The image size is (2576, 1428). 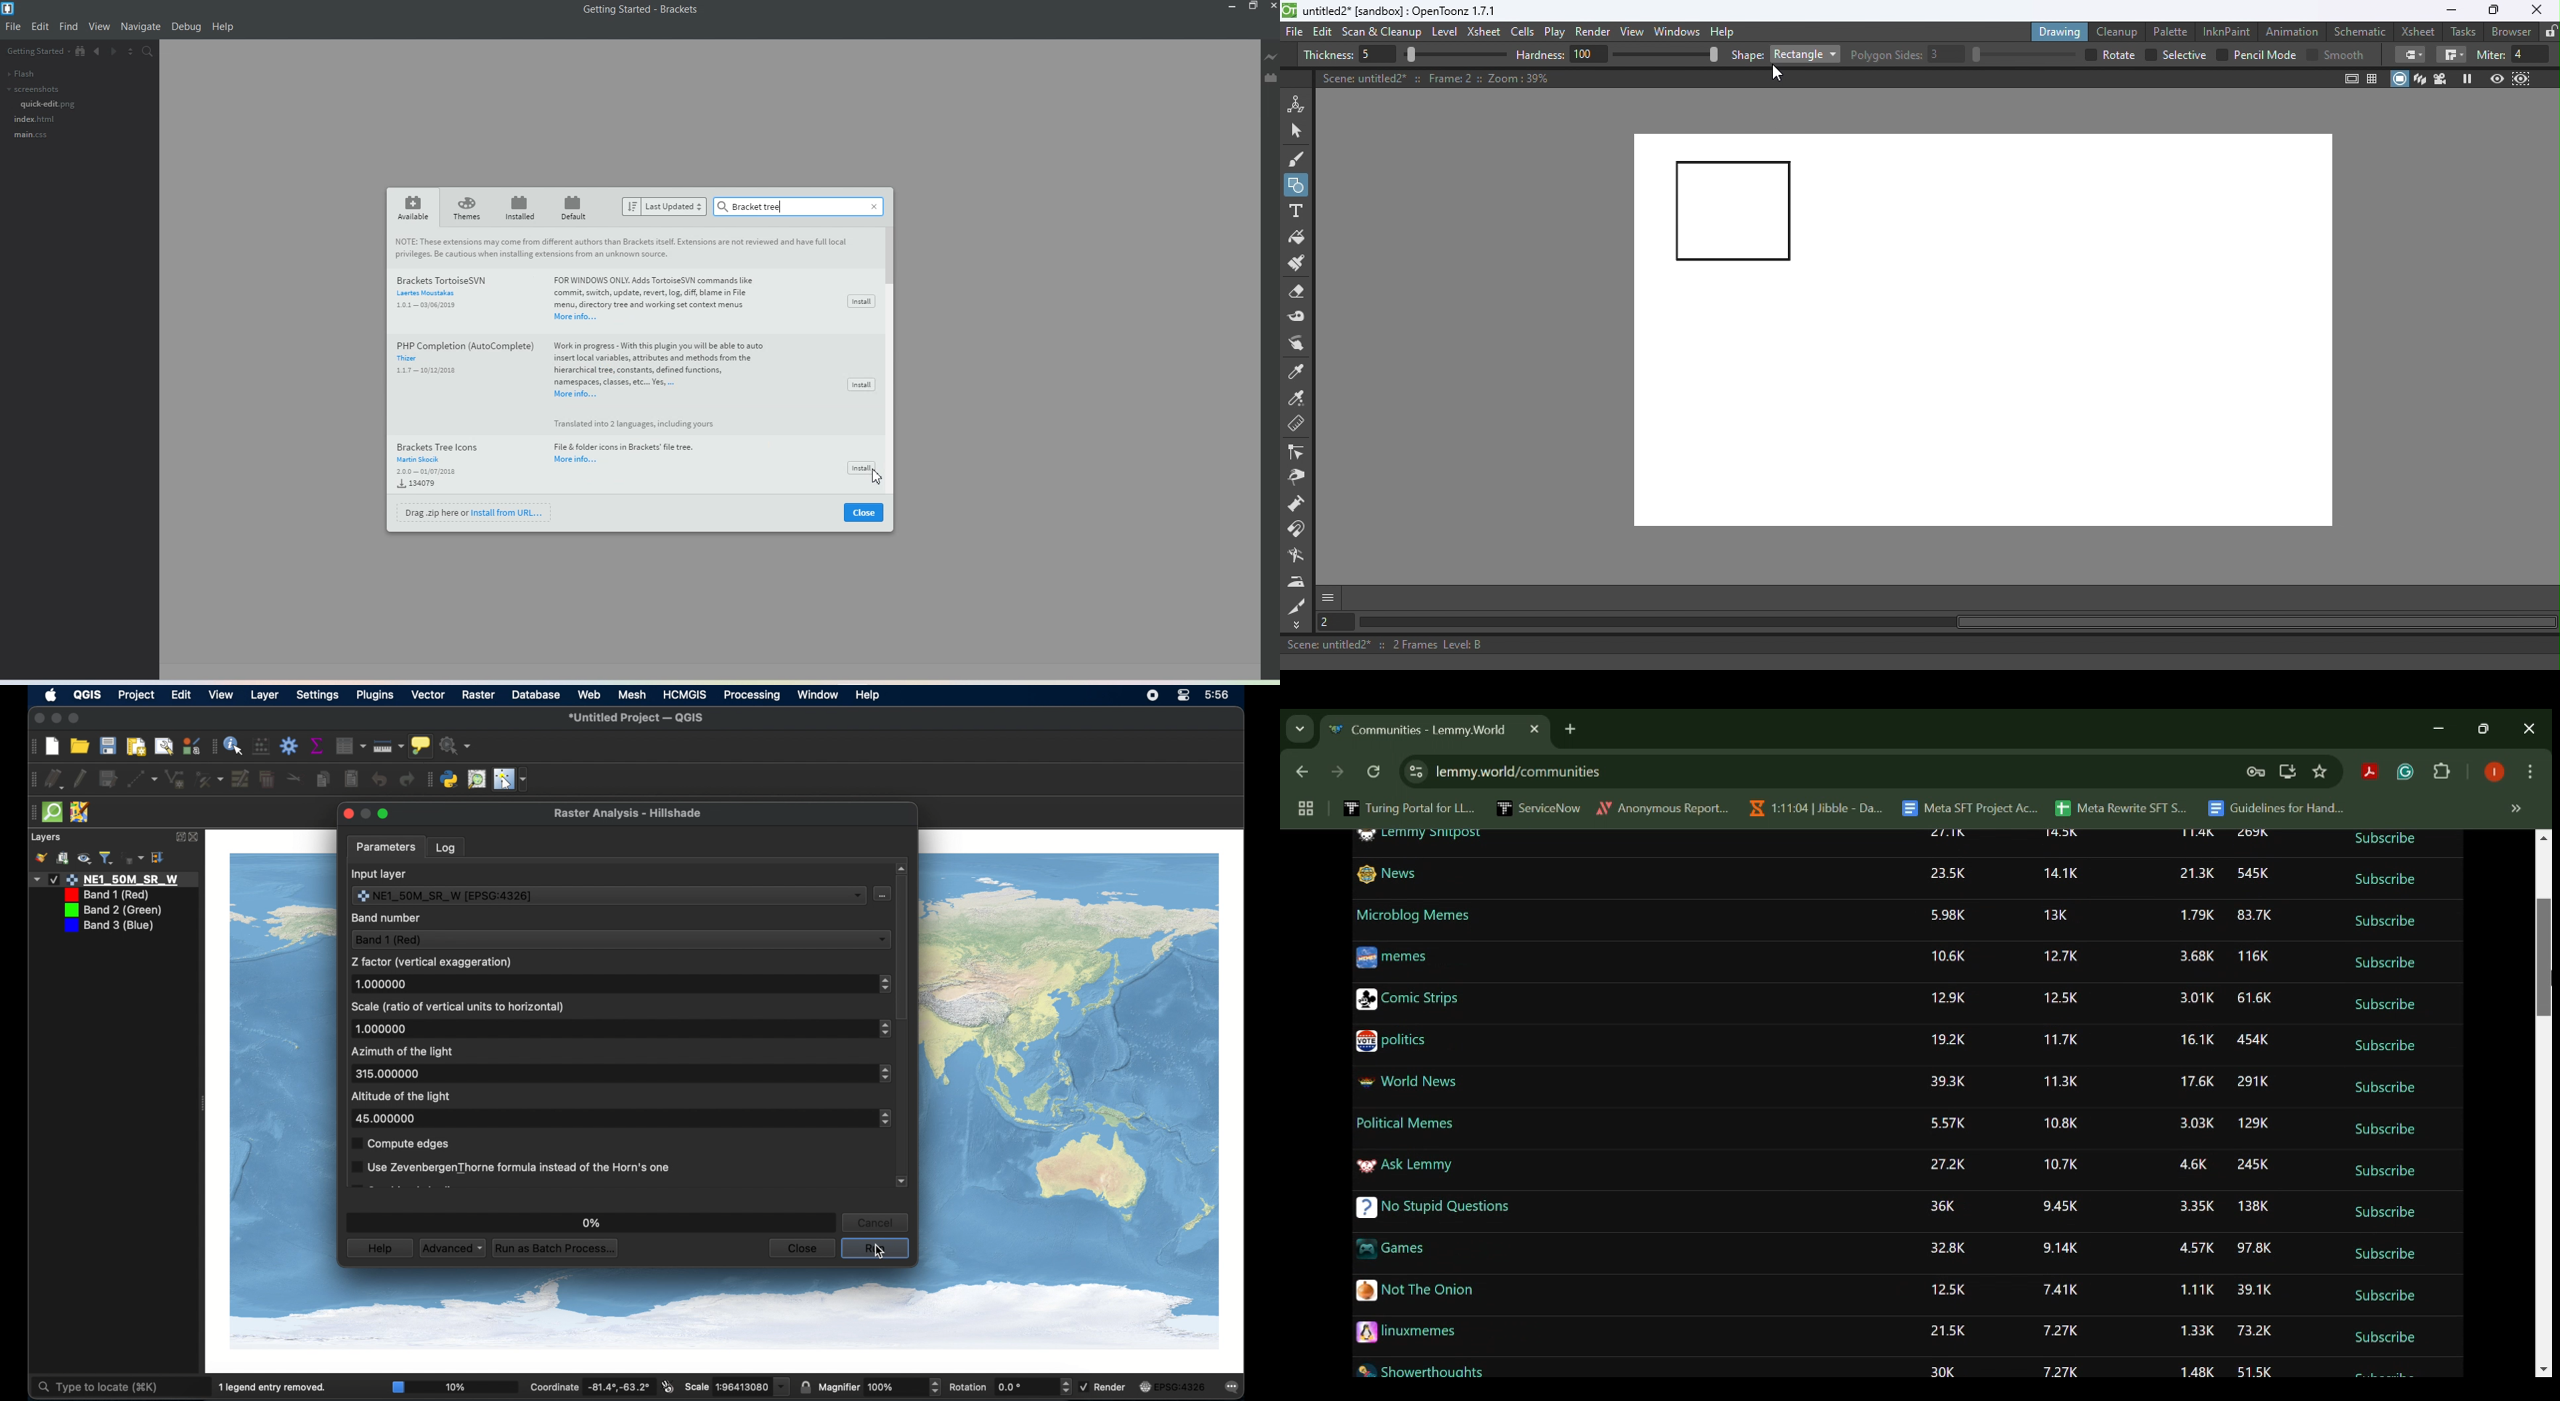 What do you see at coordinates (621, 938) in the screenshot?
I see `band 1 red dropdown menu` at bounding box center [621, 938].